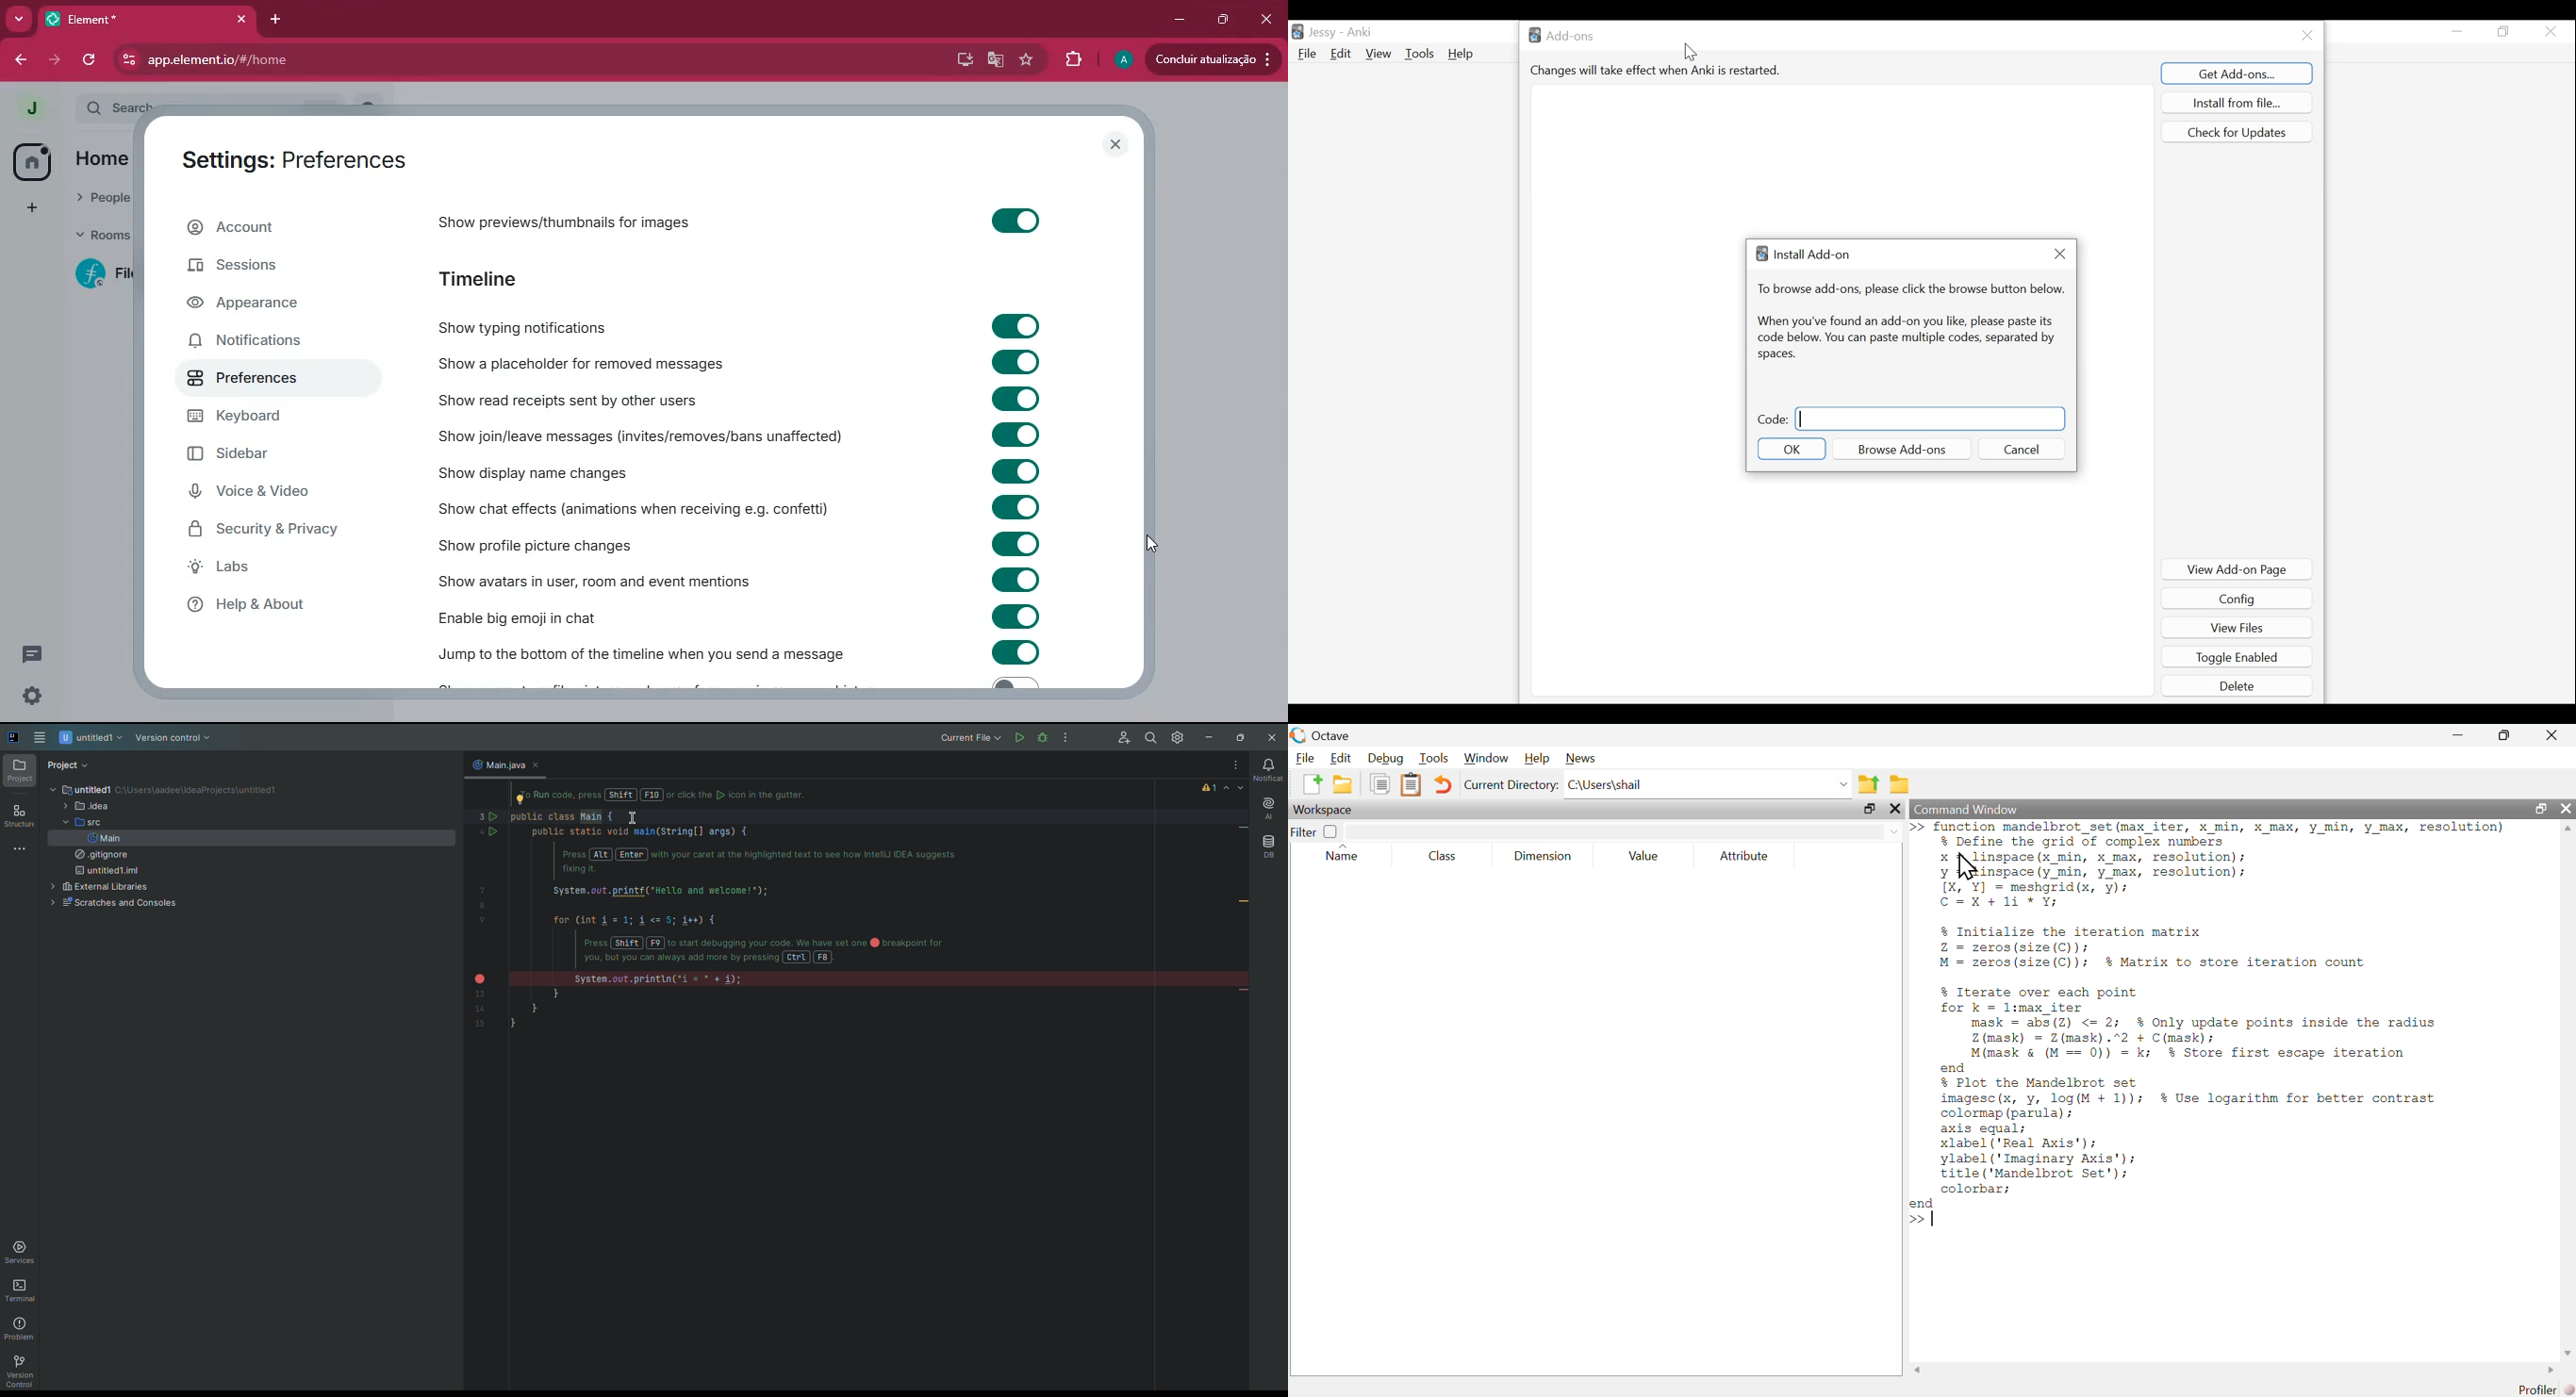 The height and width of the screenshot is (1400, 2576). Describe the element at coordinates (2239, 72) in the screenshot. I see `Get Add-ons` at that location.